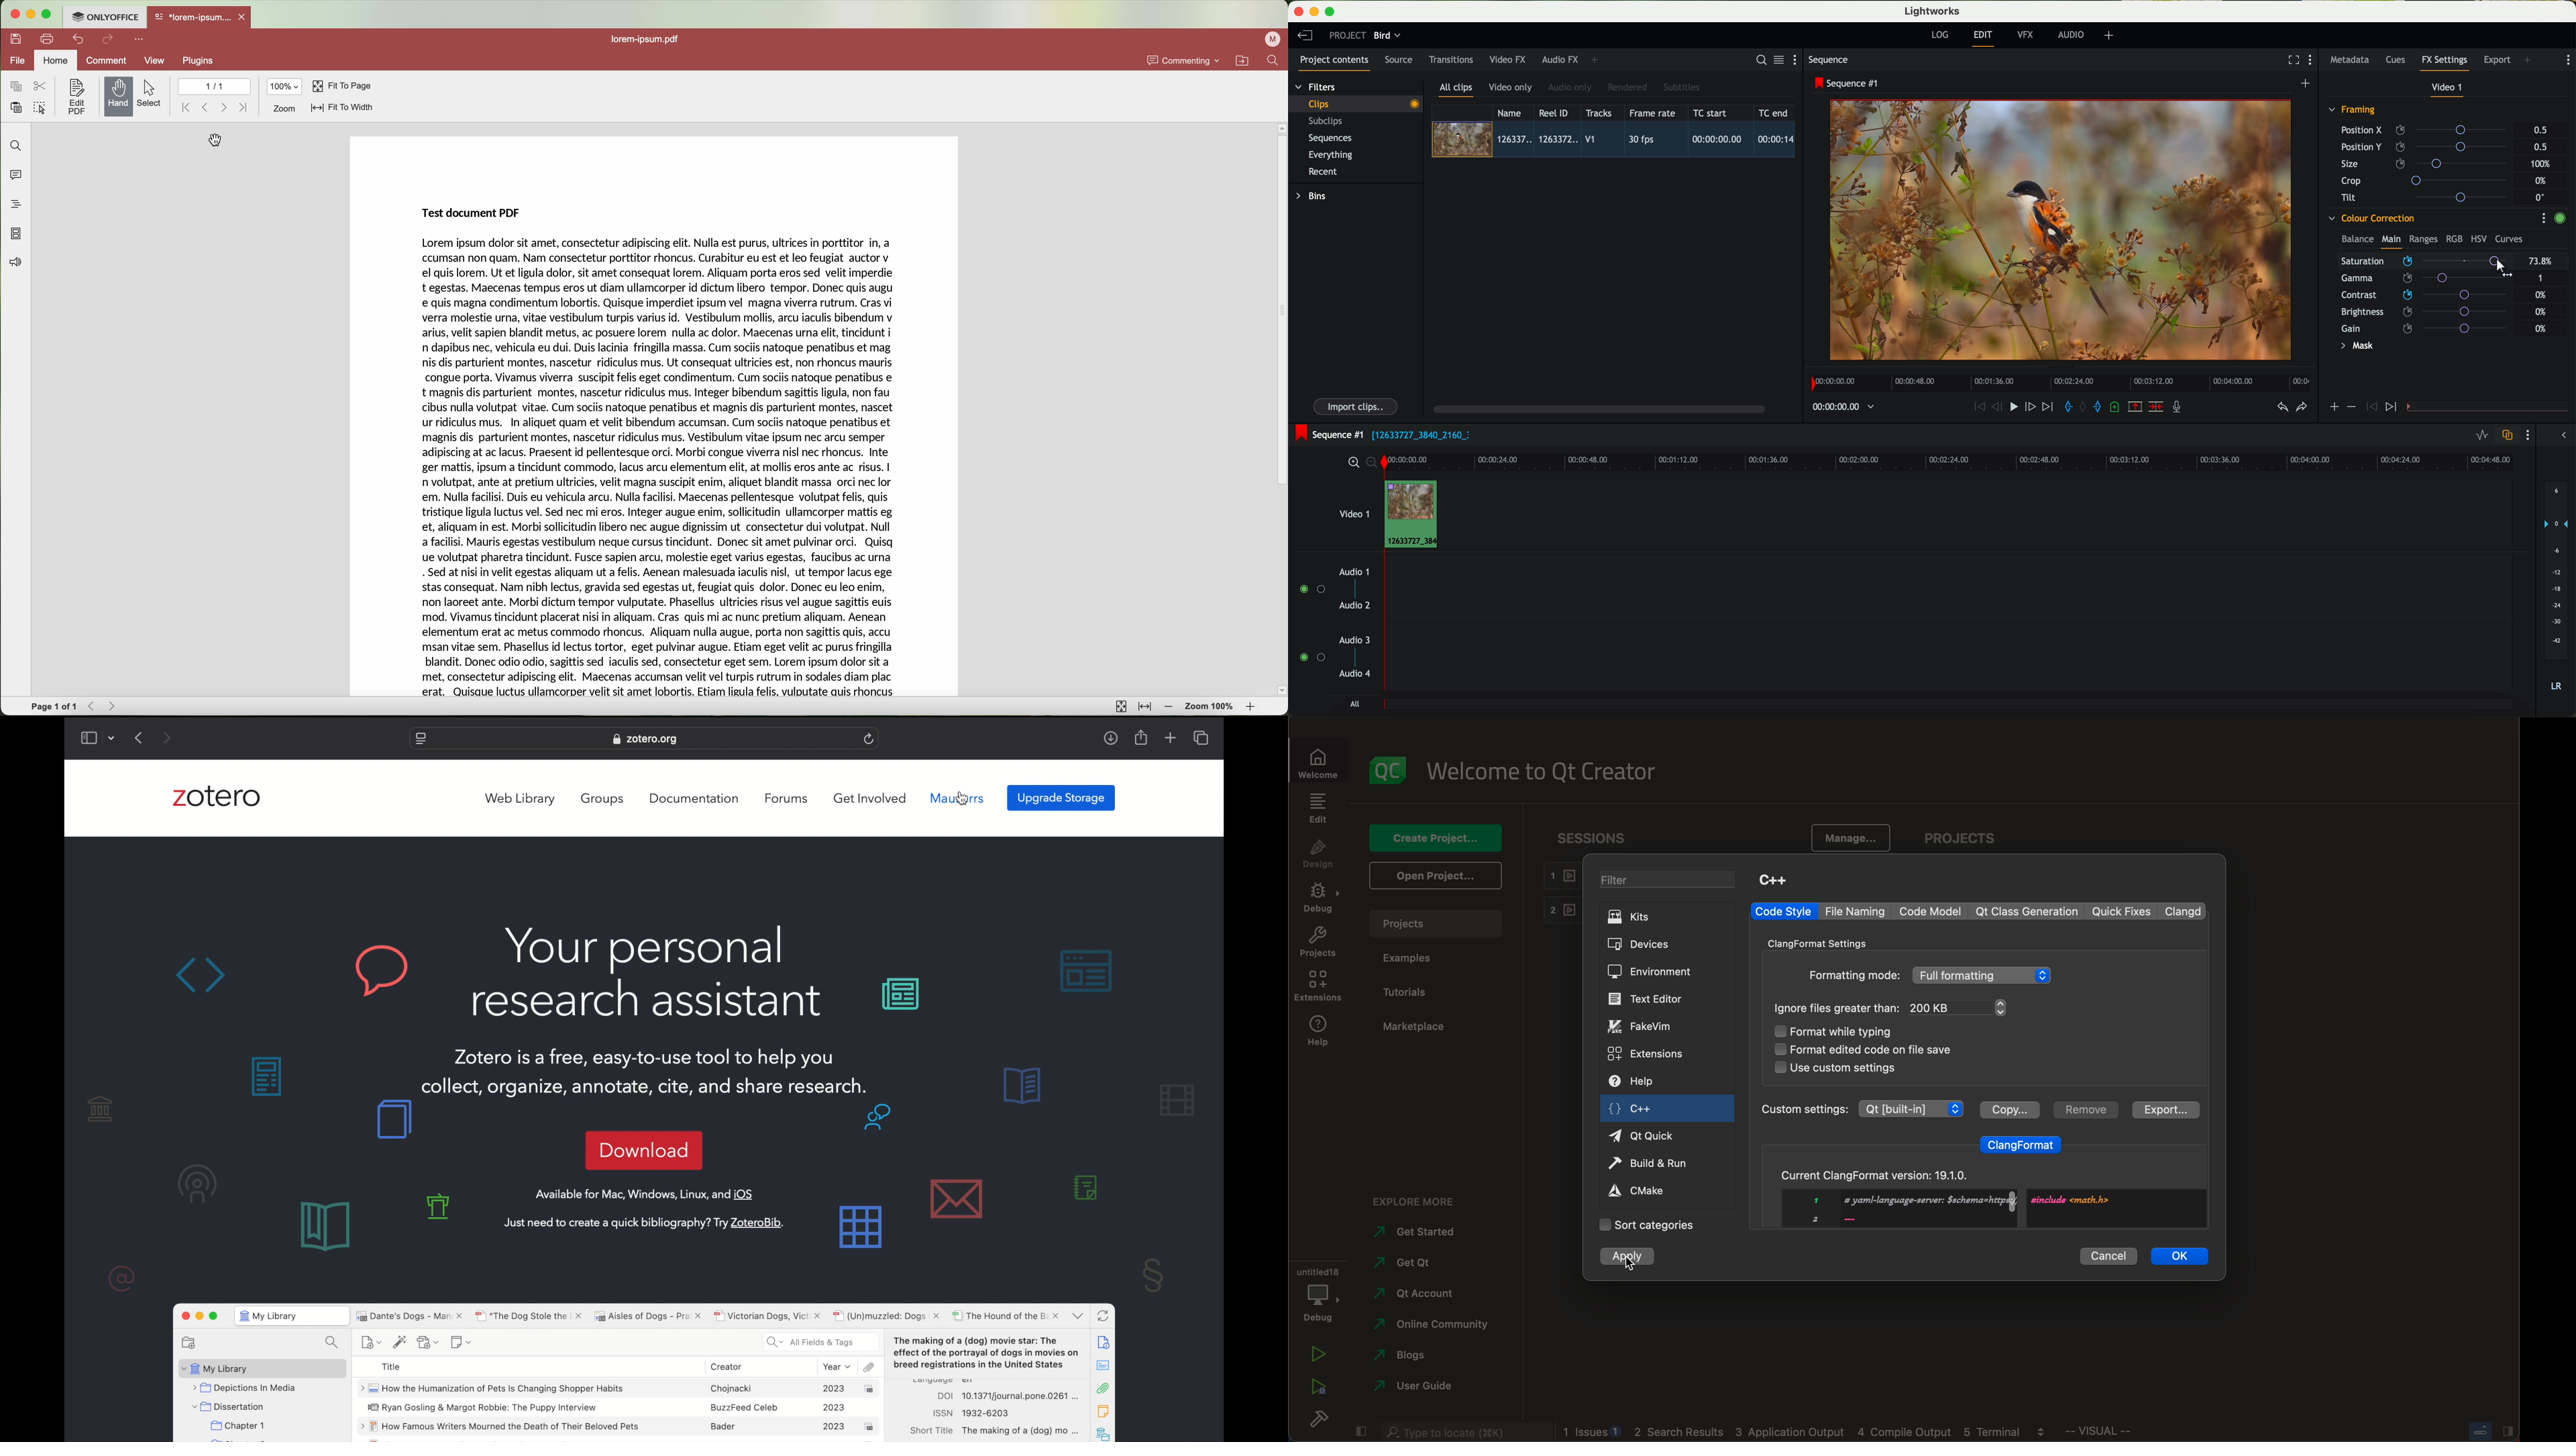  What do you see at coordinates (2109, 1254) in the screenshot?
I see `cancel` at bounding box center [2109, 1254].